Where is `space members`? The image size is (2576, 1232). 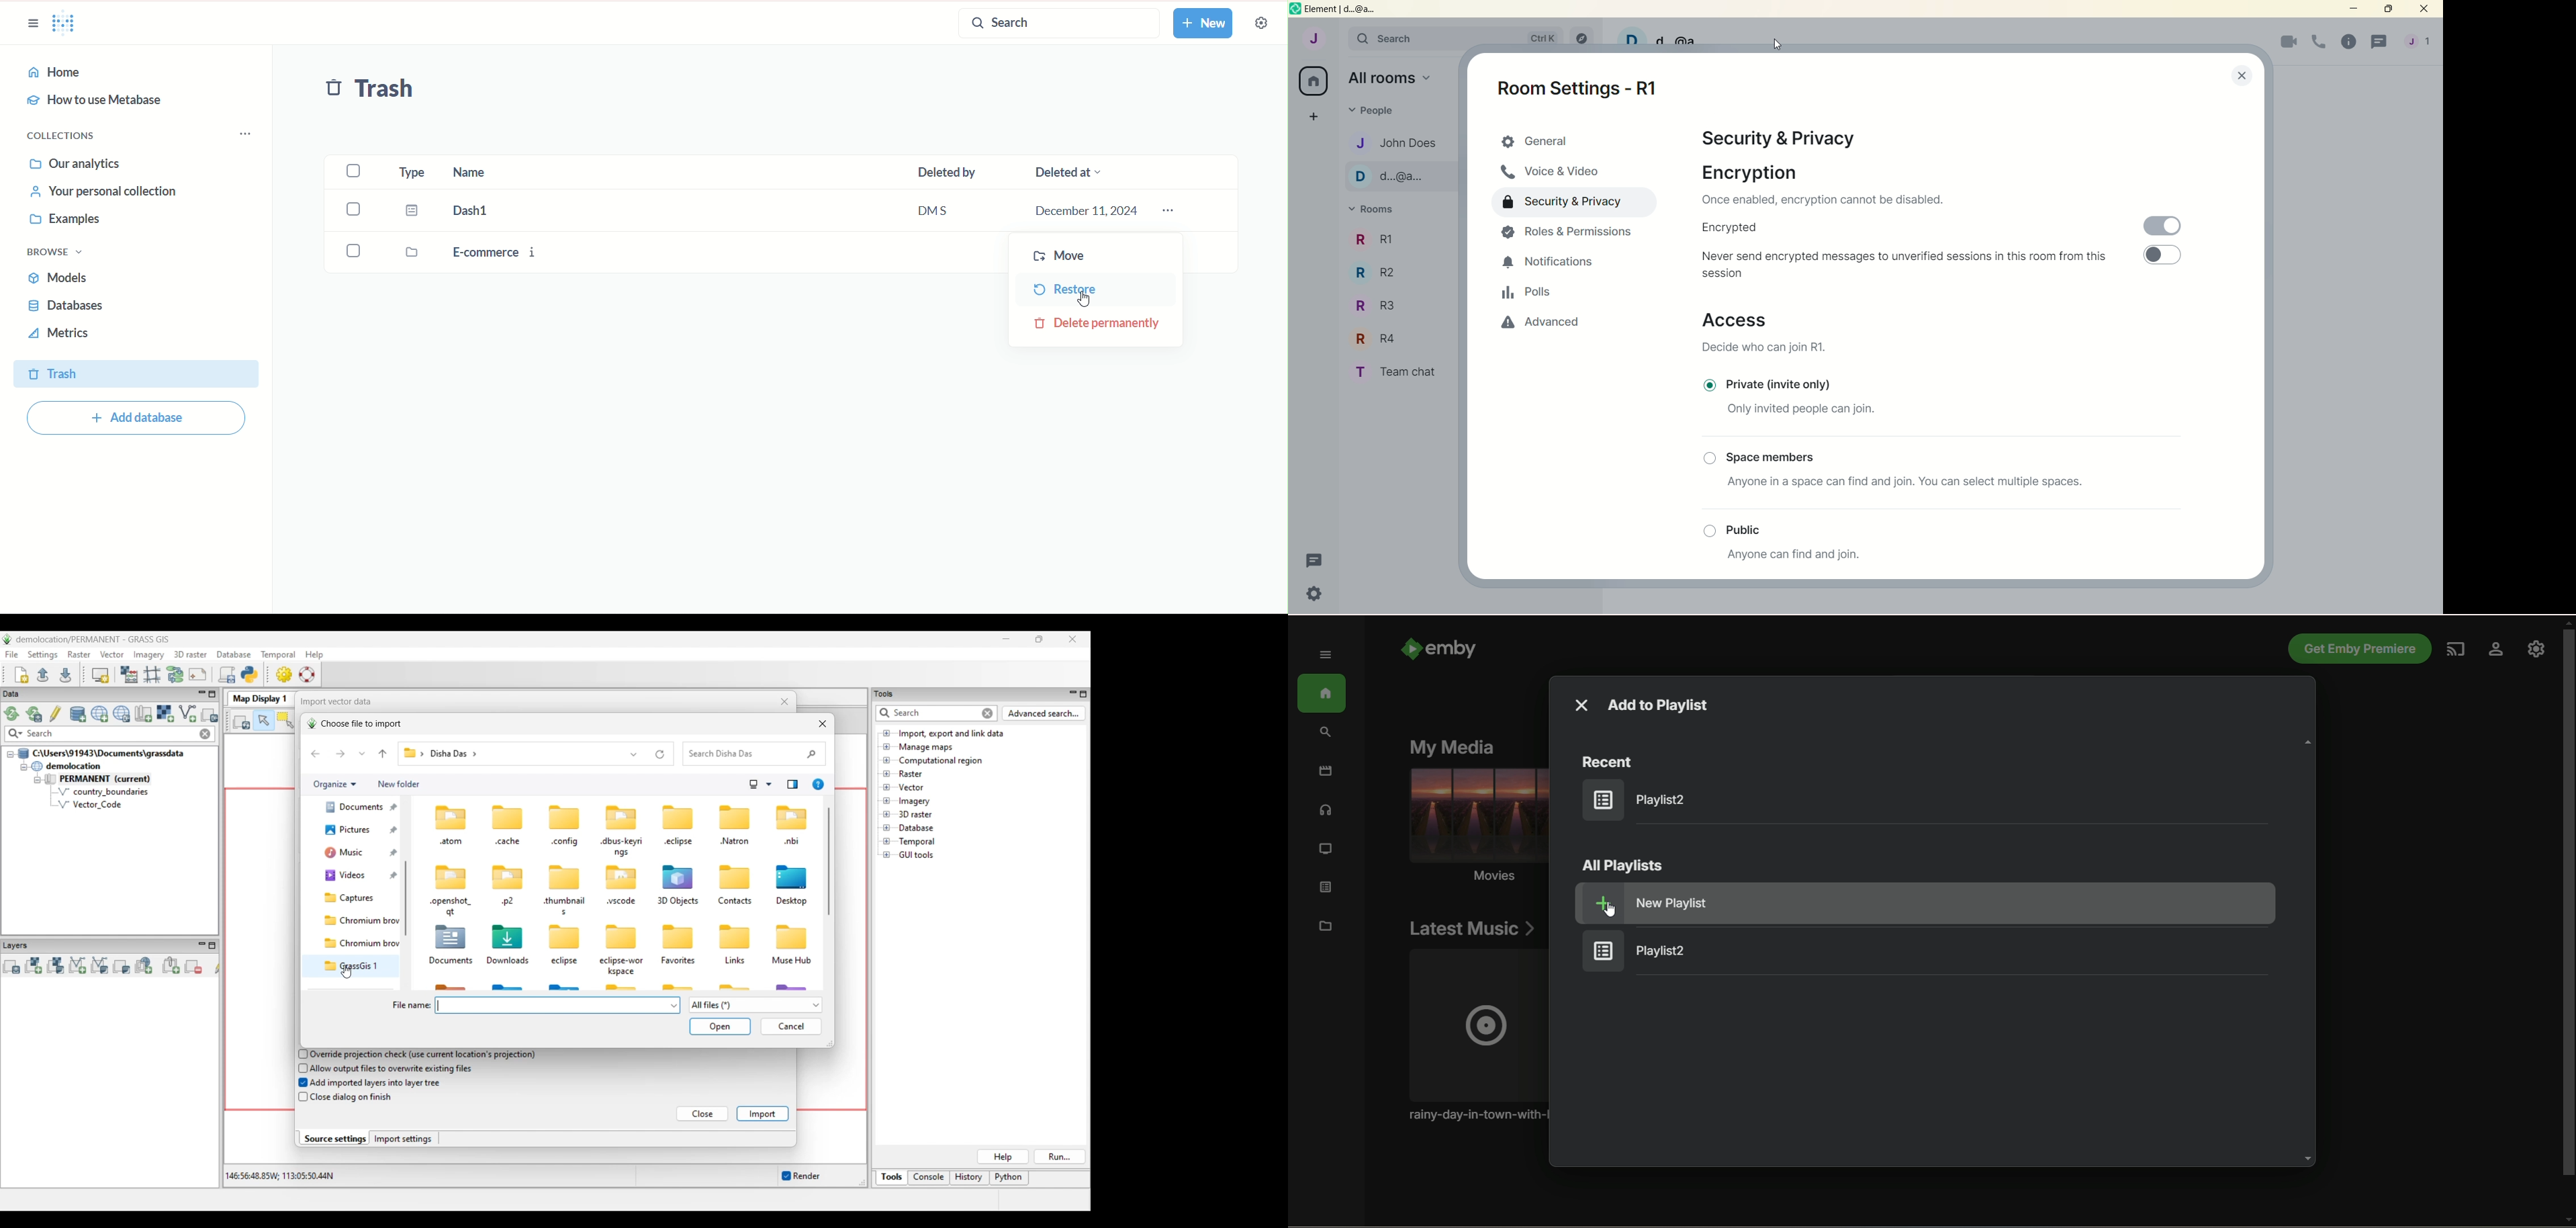 space members is located at coordinates (1774, 458).